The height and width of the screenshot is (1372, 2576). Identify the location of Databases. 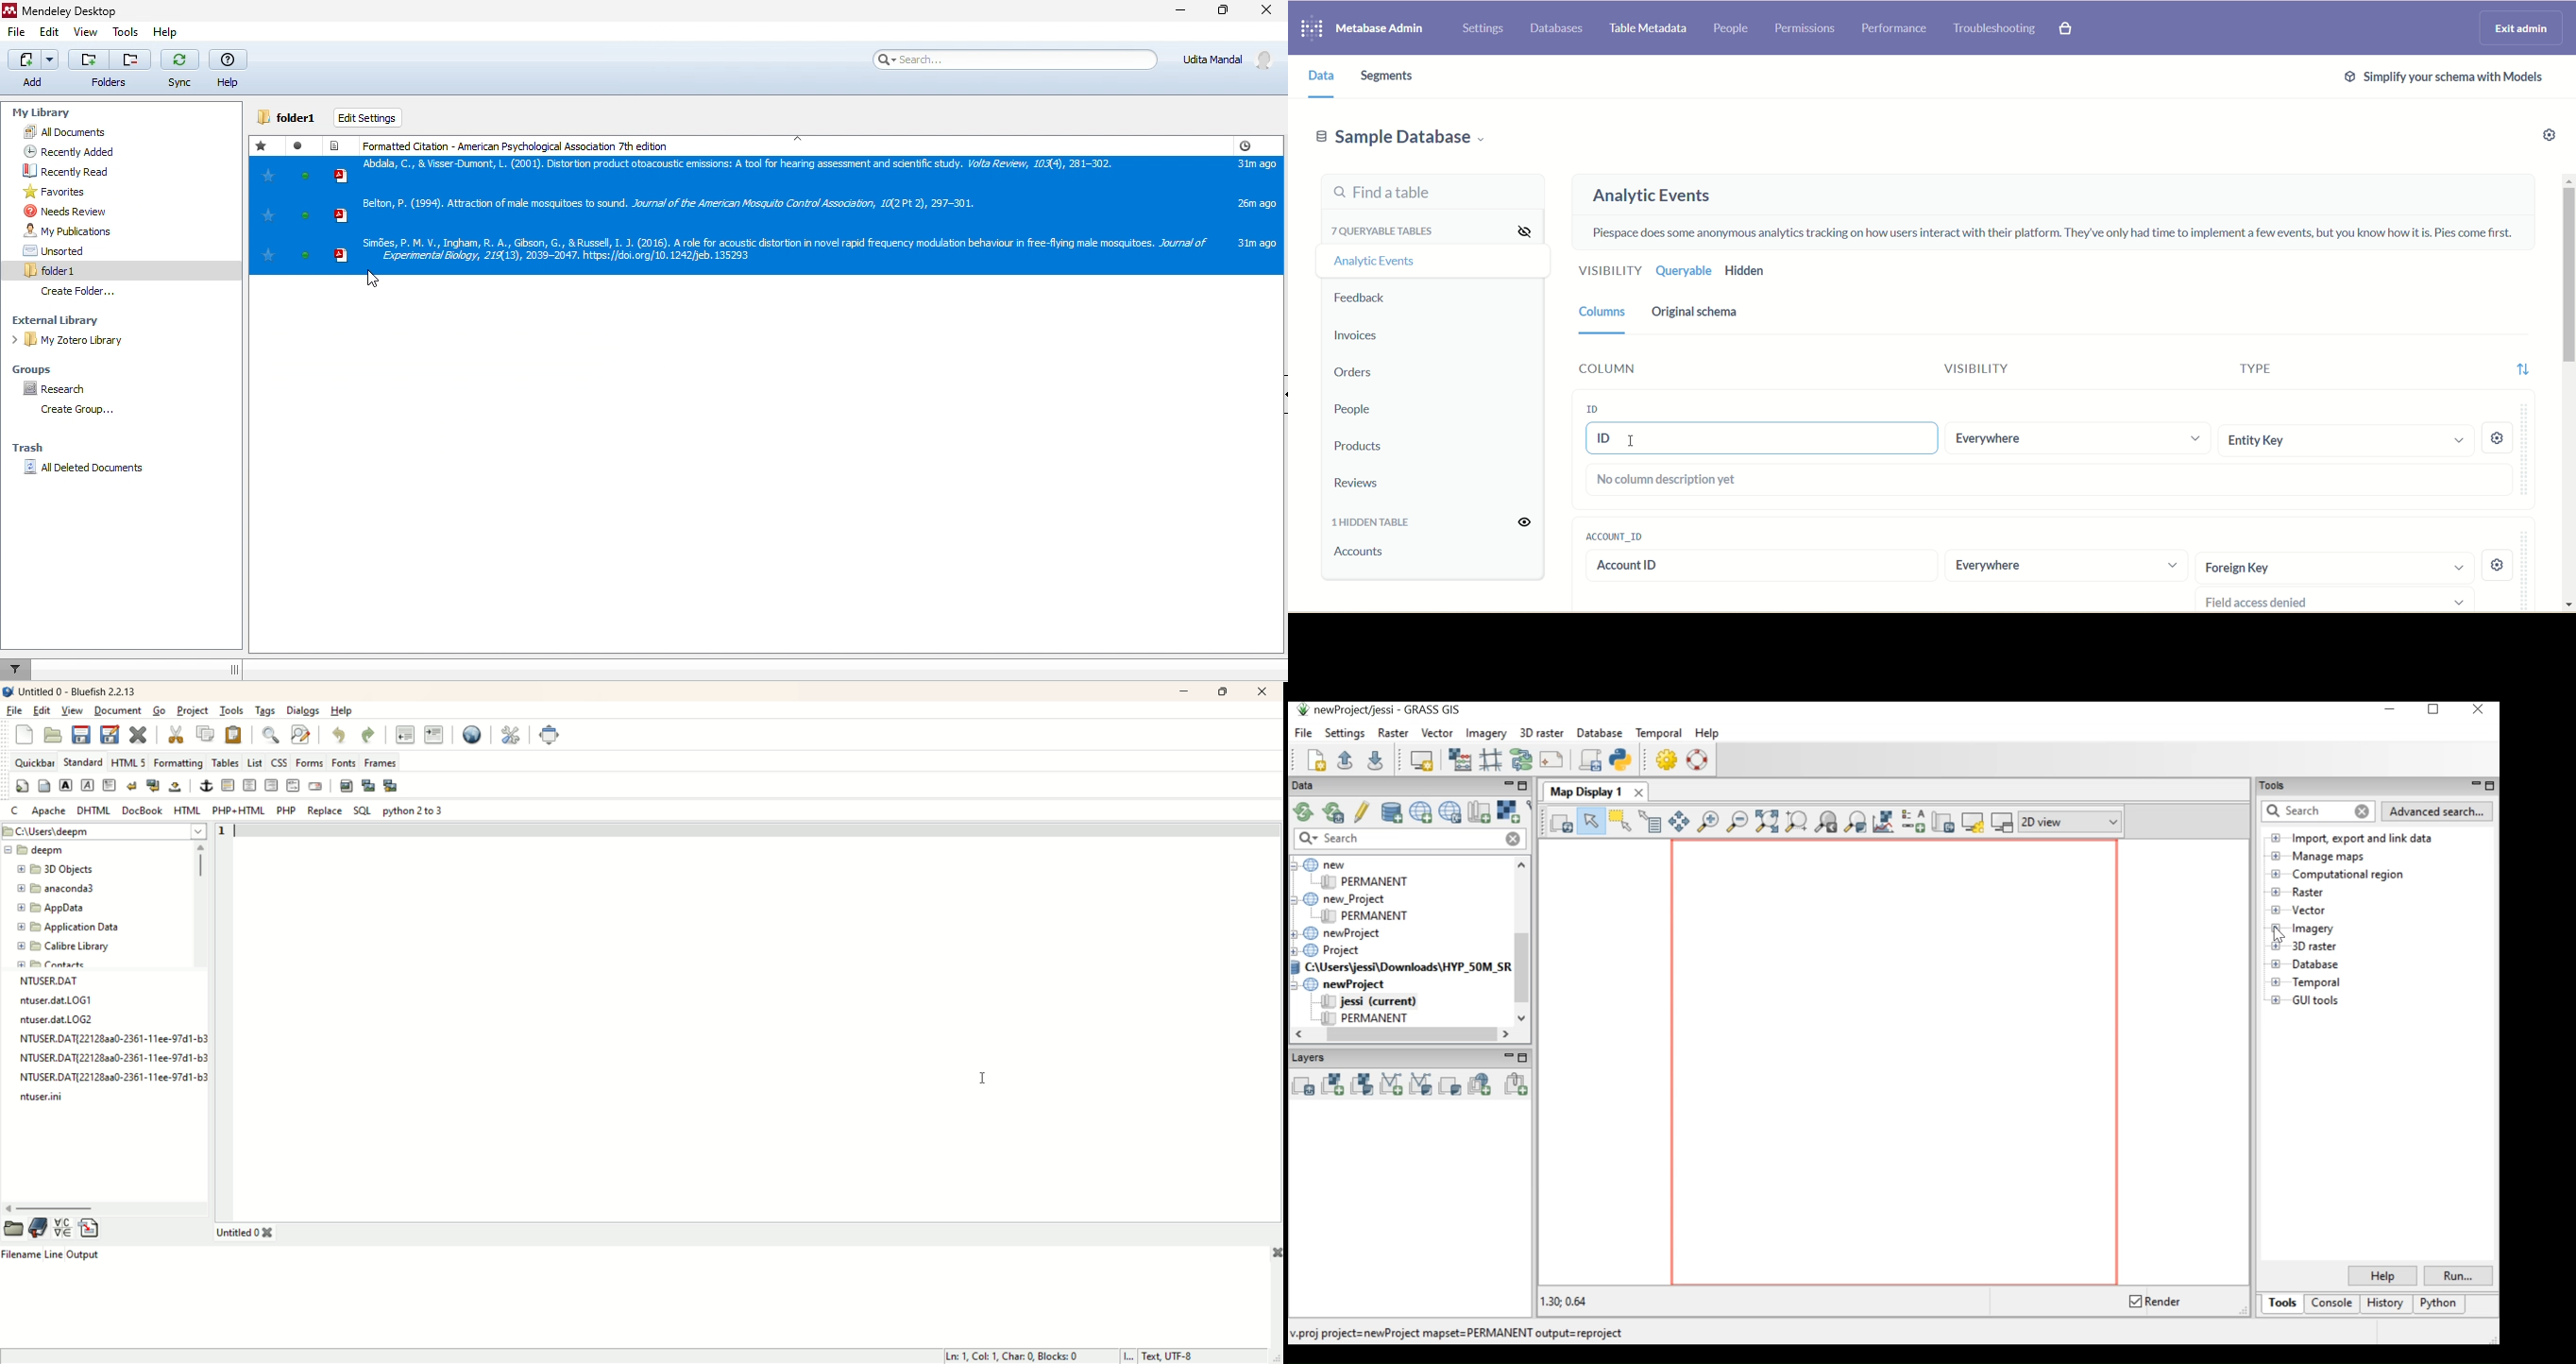
(1557, 31).